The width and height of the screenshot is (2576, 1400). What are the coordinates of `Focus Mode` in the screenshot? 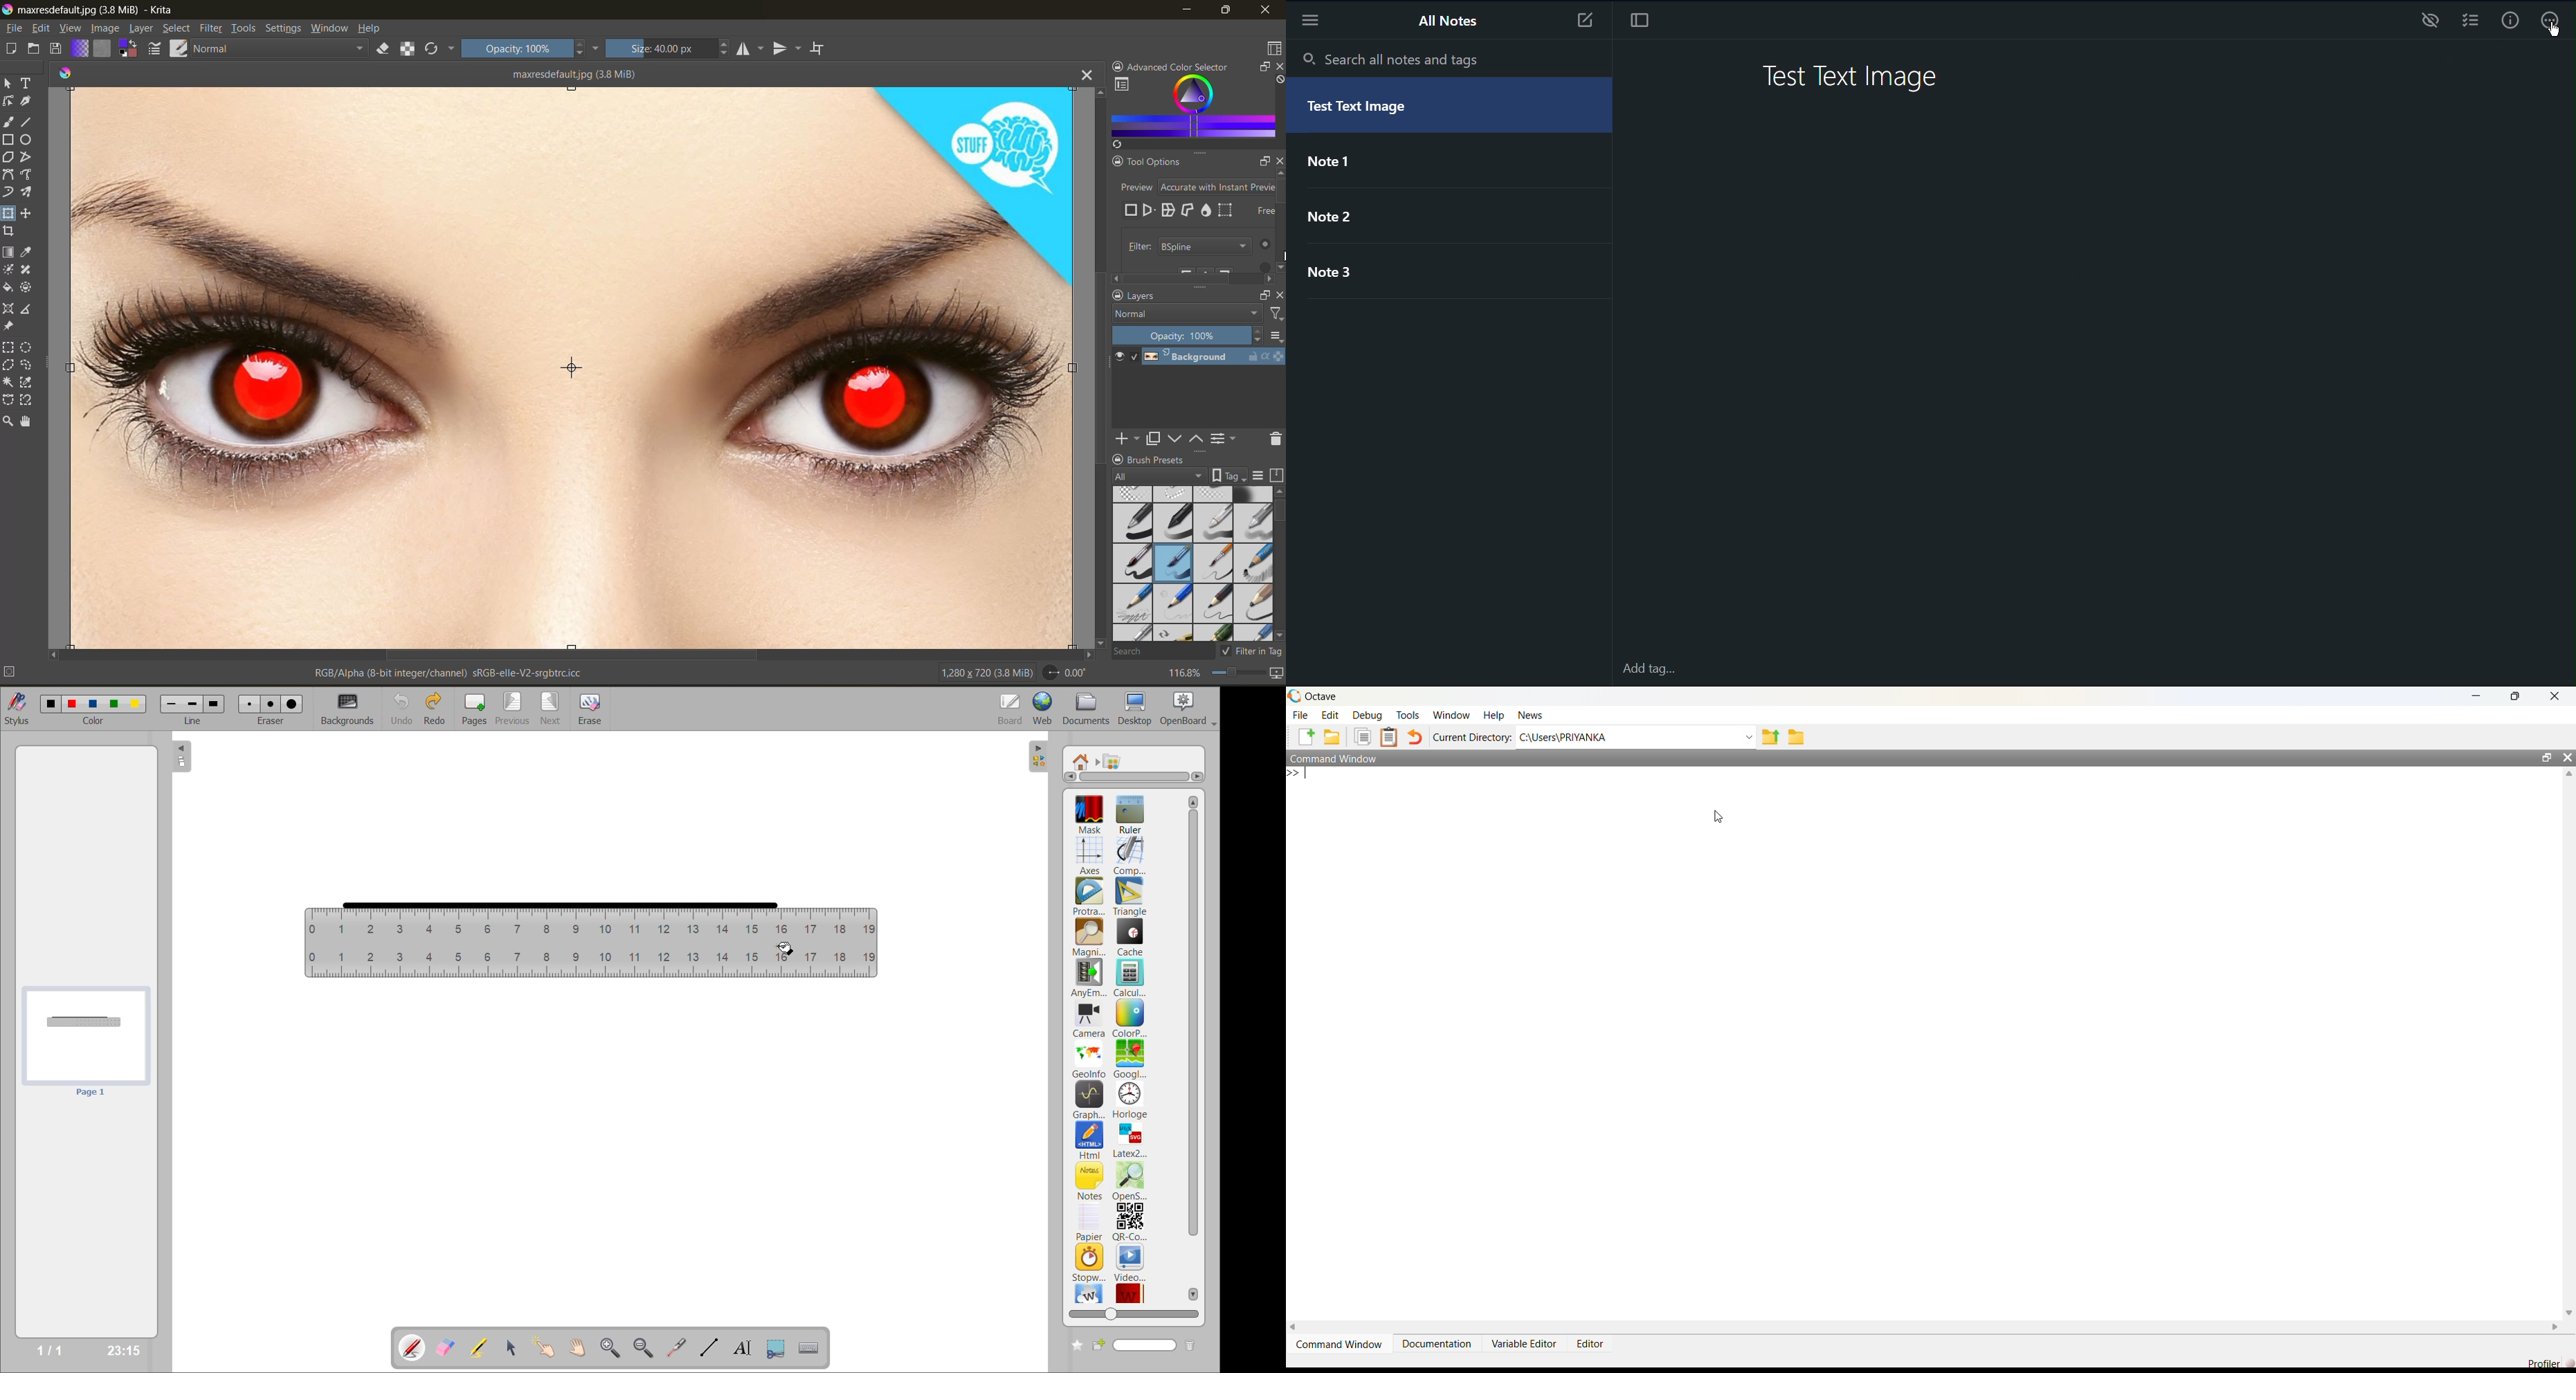 It's located at (1640, 24).